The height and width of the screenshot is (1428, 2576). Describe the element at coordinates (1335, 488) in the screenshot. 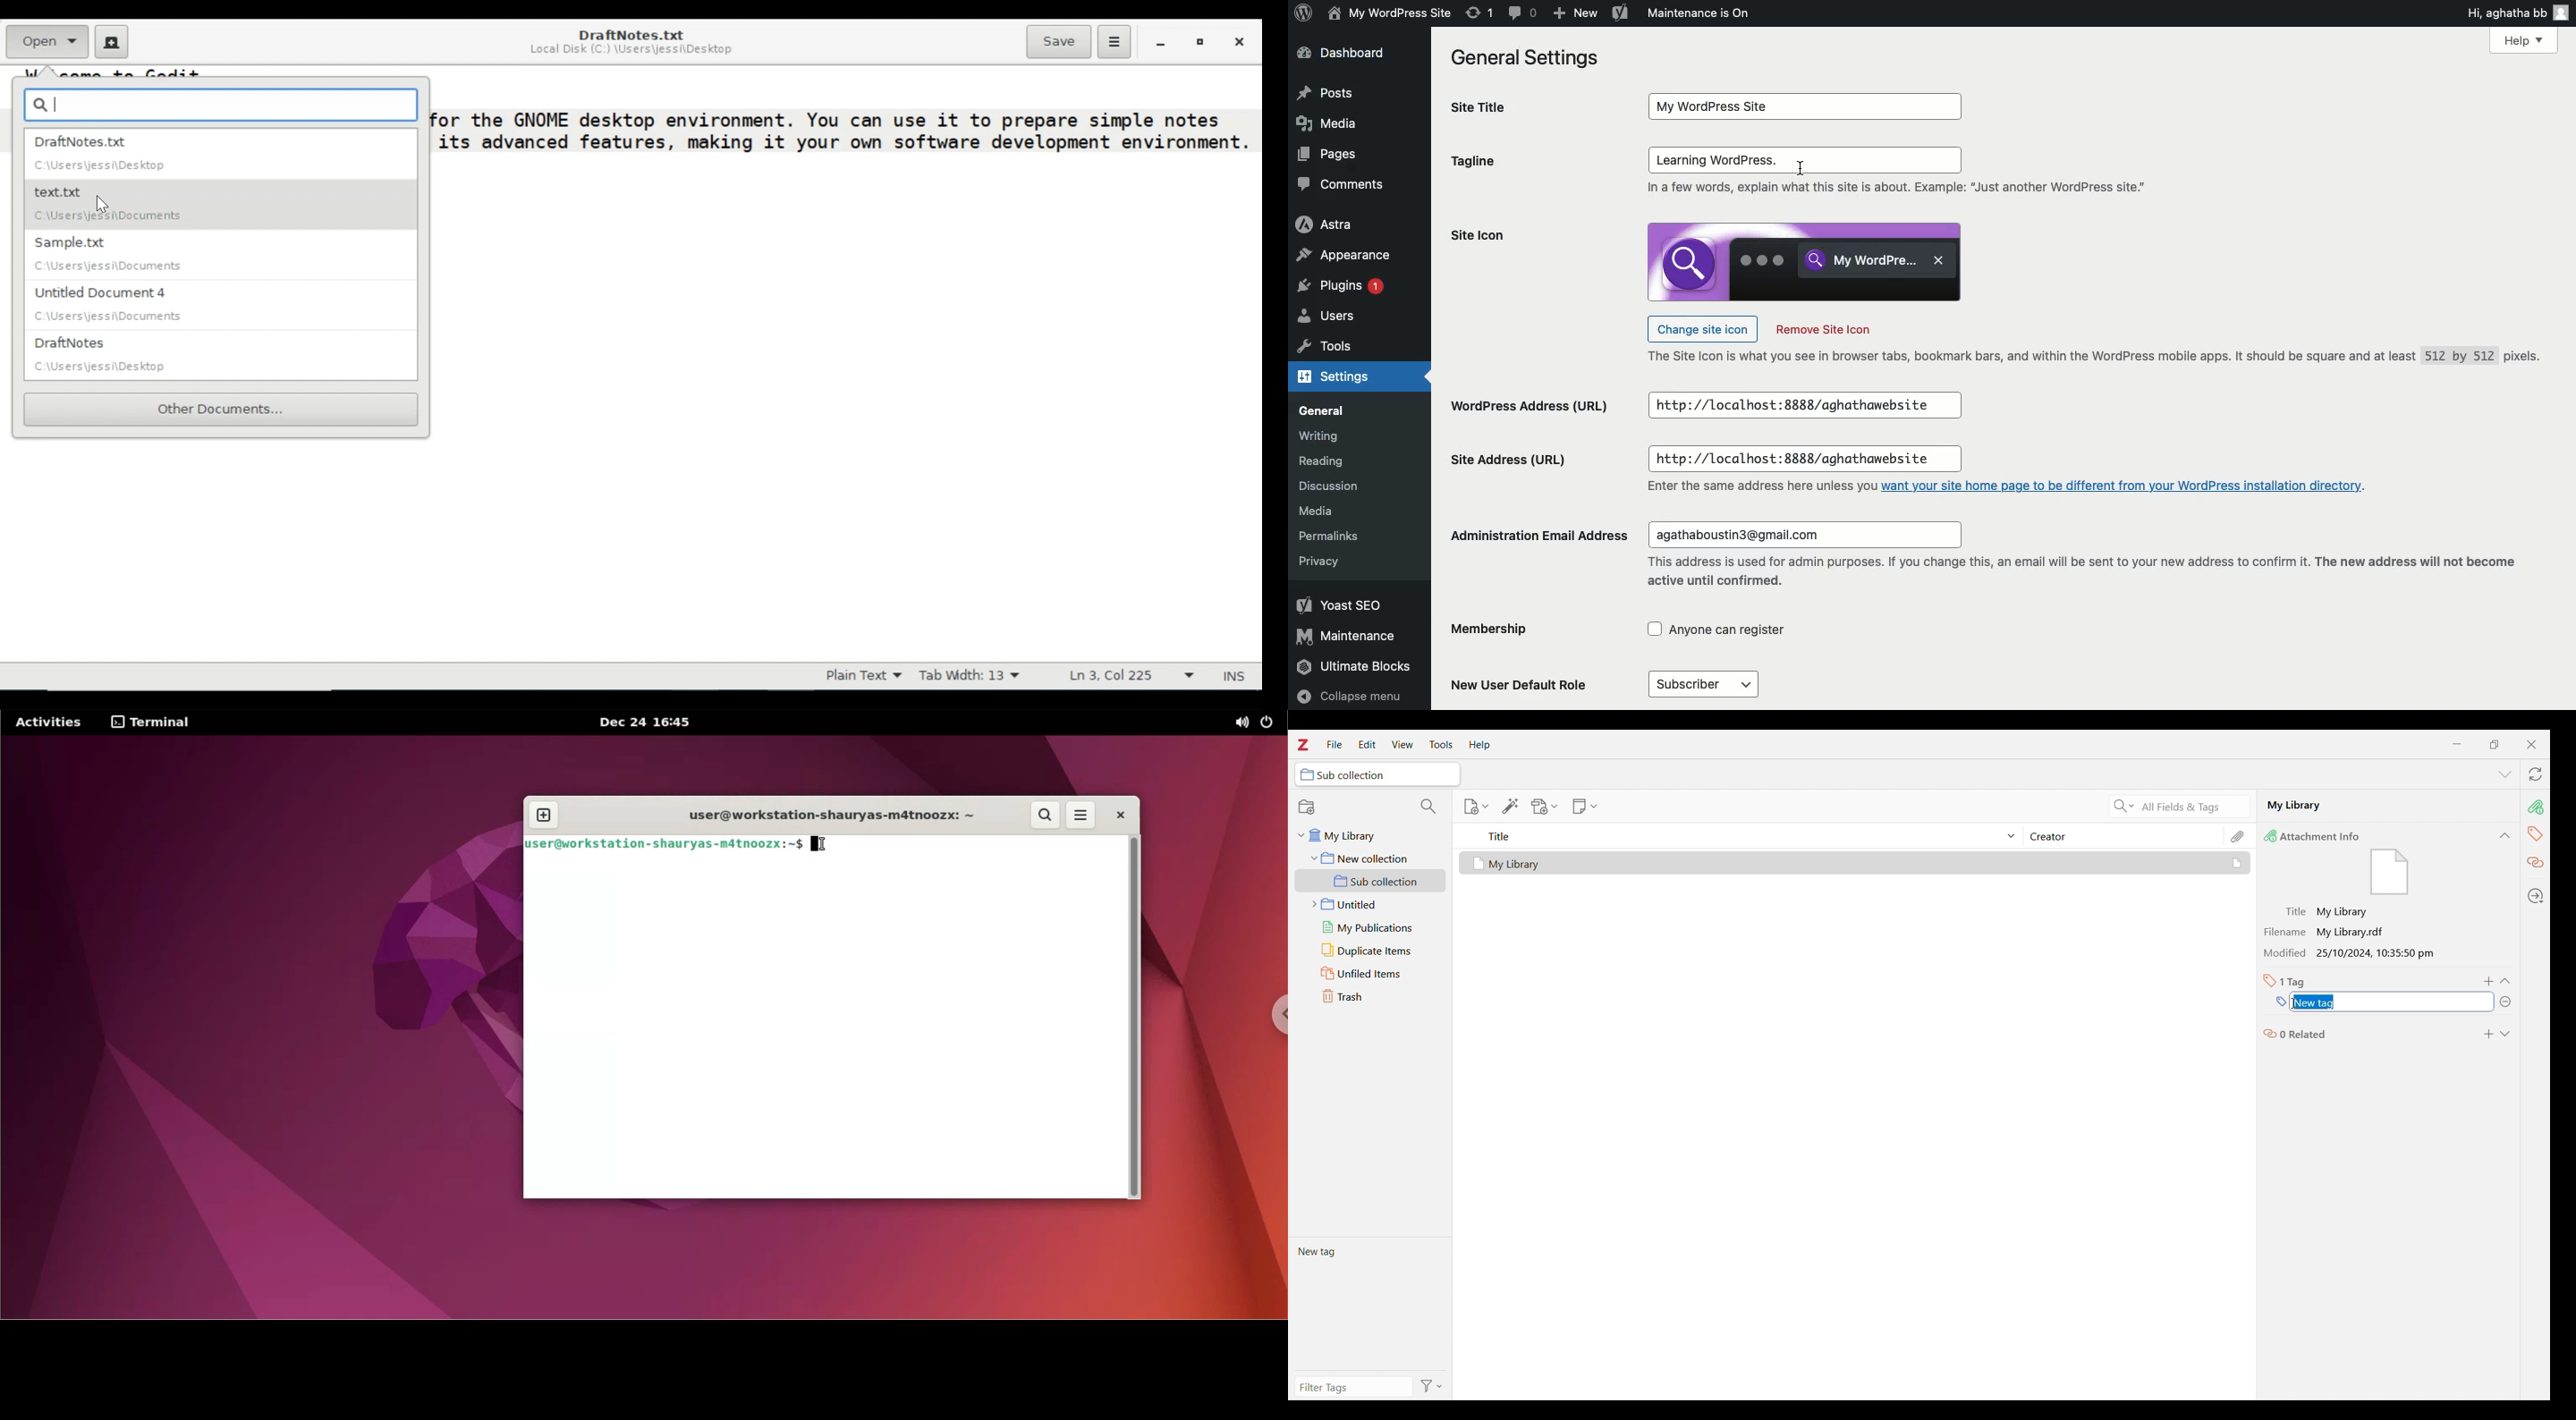

I see `Discussion` at that location.